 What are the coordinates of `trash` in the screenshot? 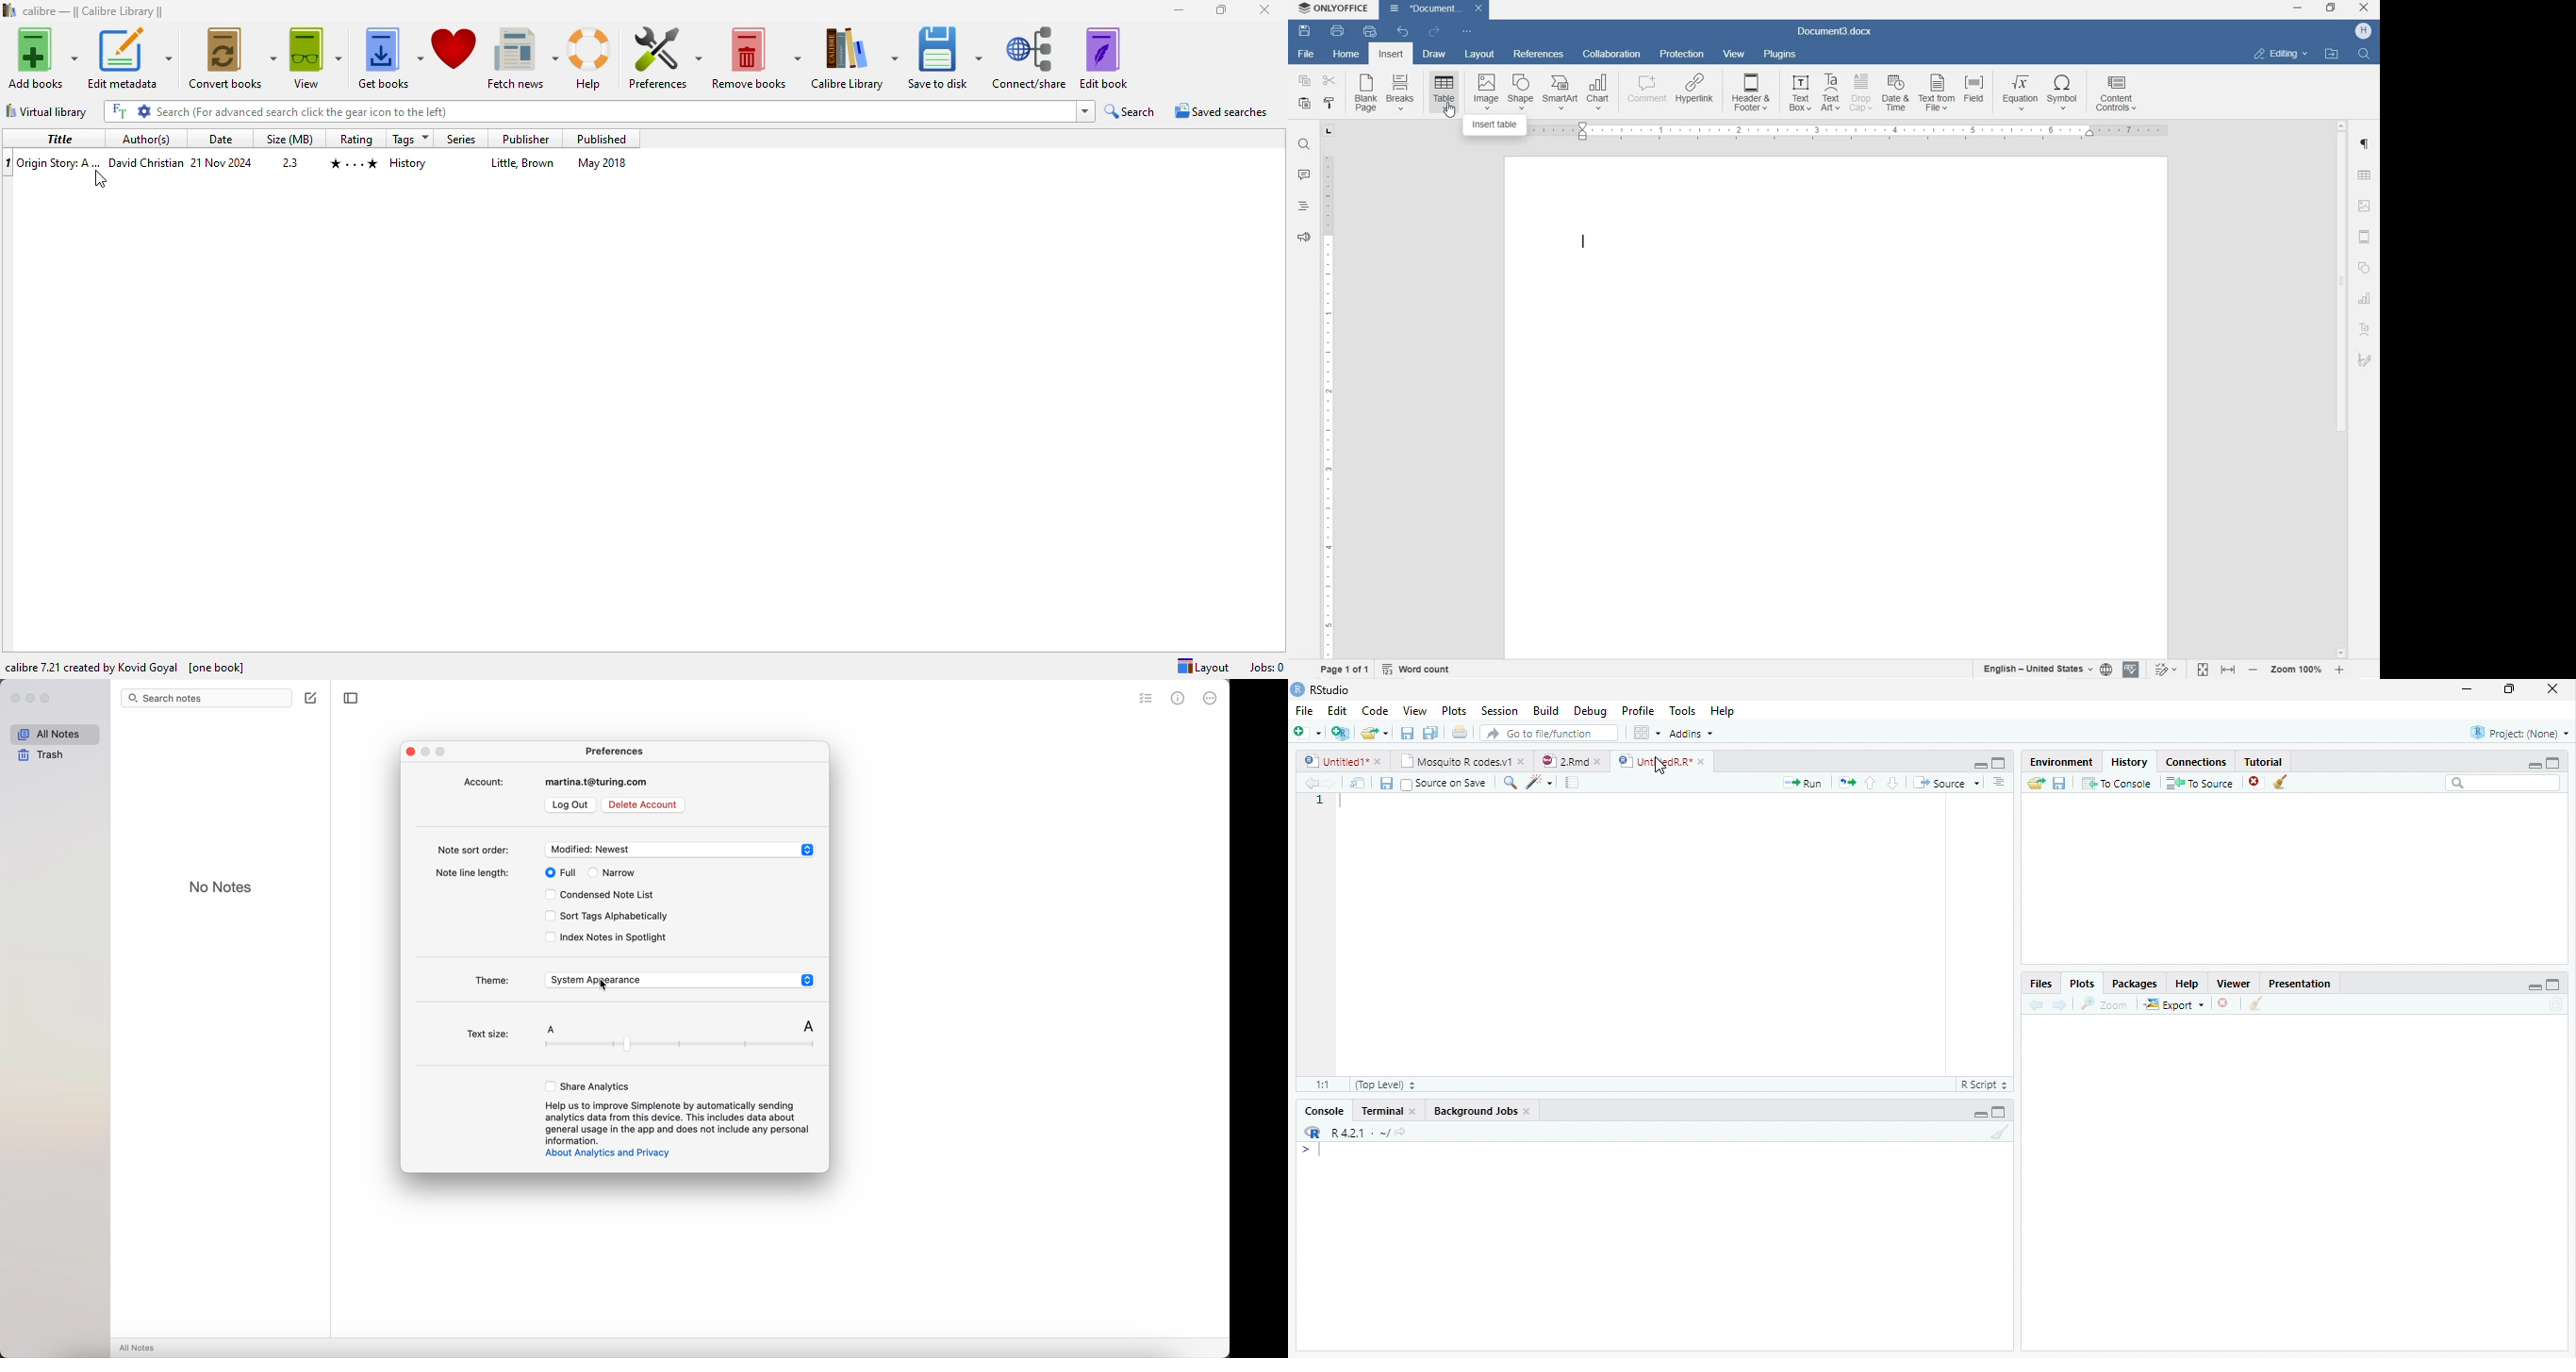 It's located at (43, 755).